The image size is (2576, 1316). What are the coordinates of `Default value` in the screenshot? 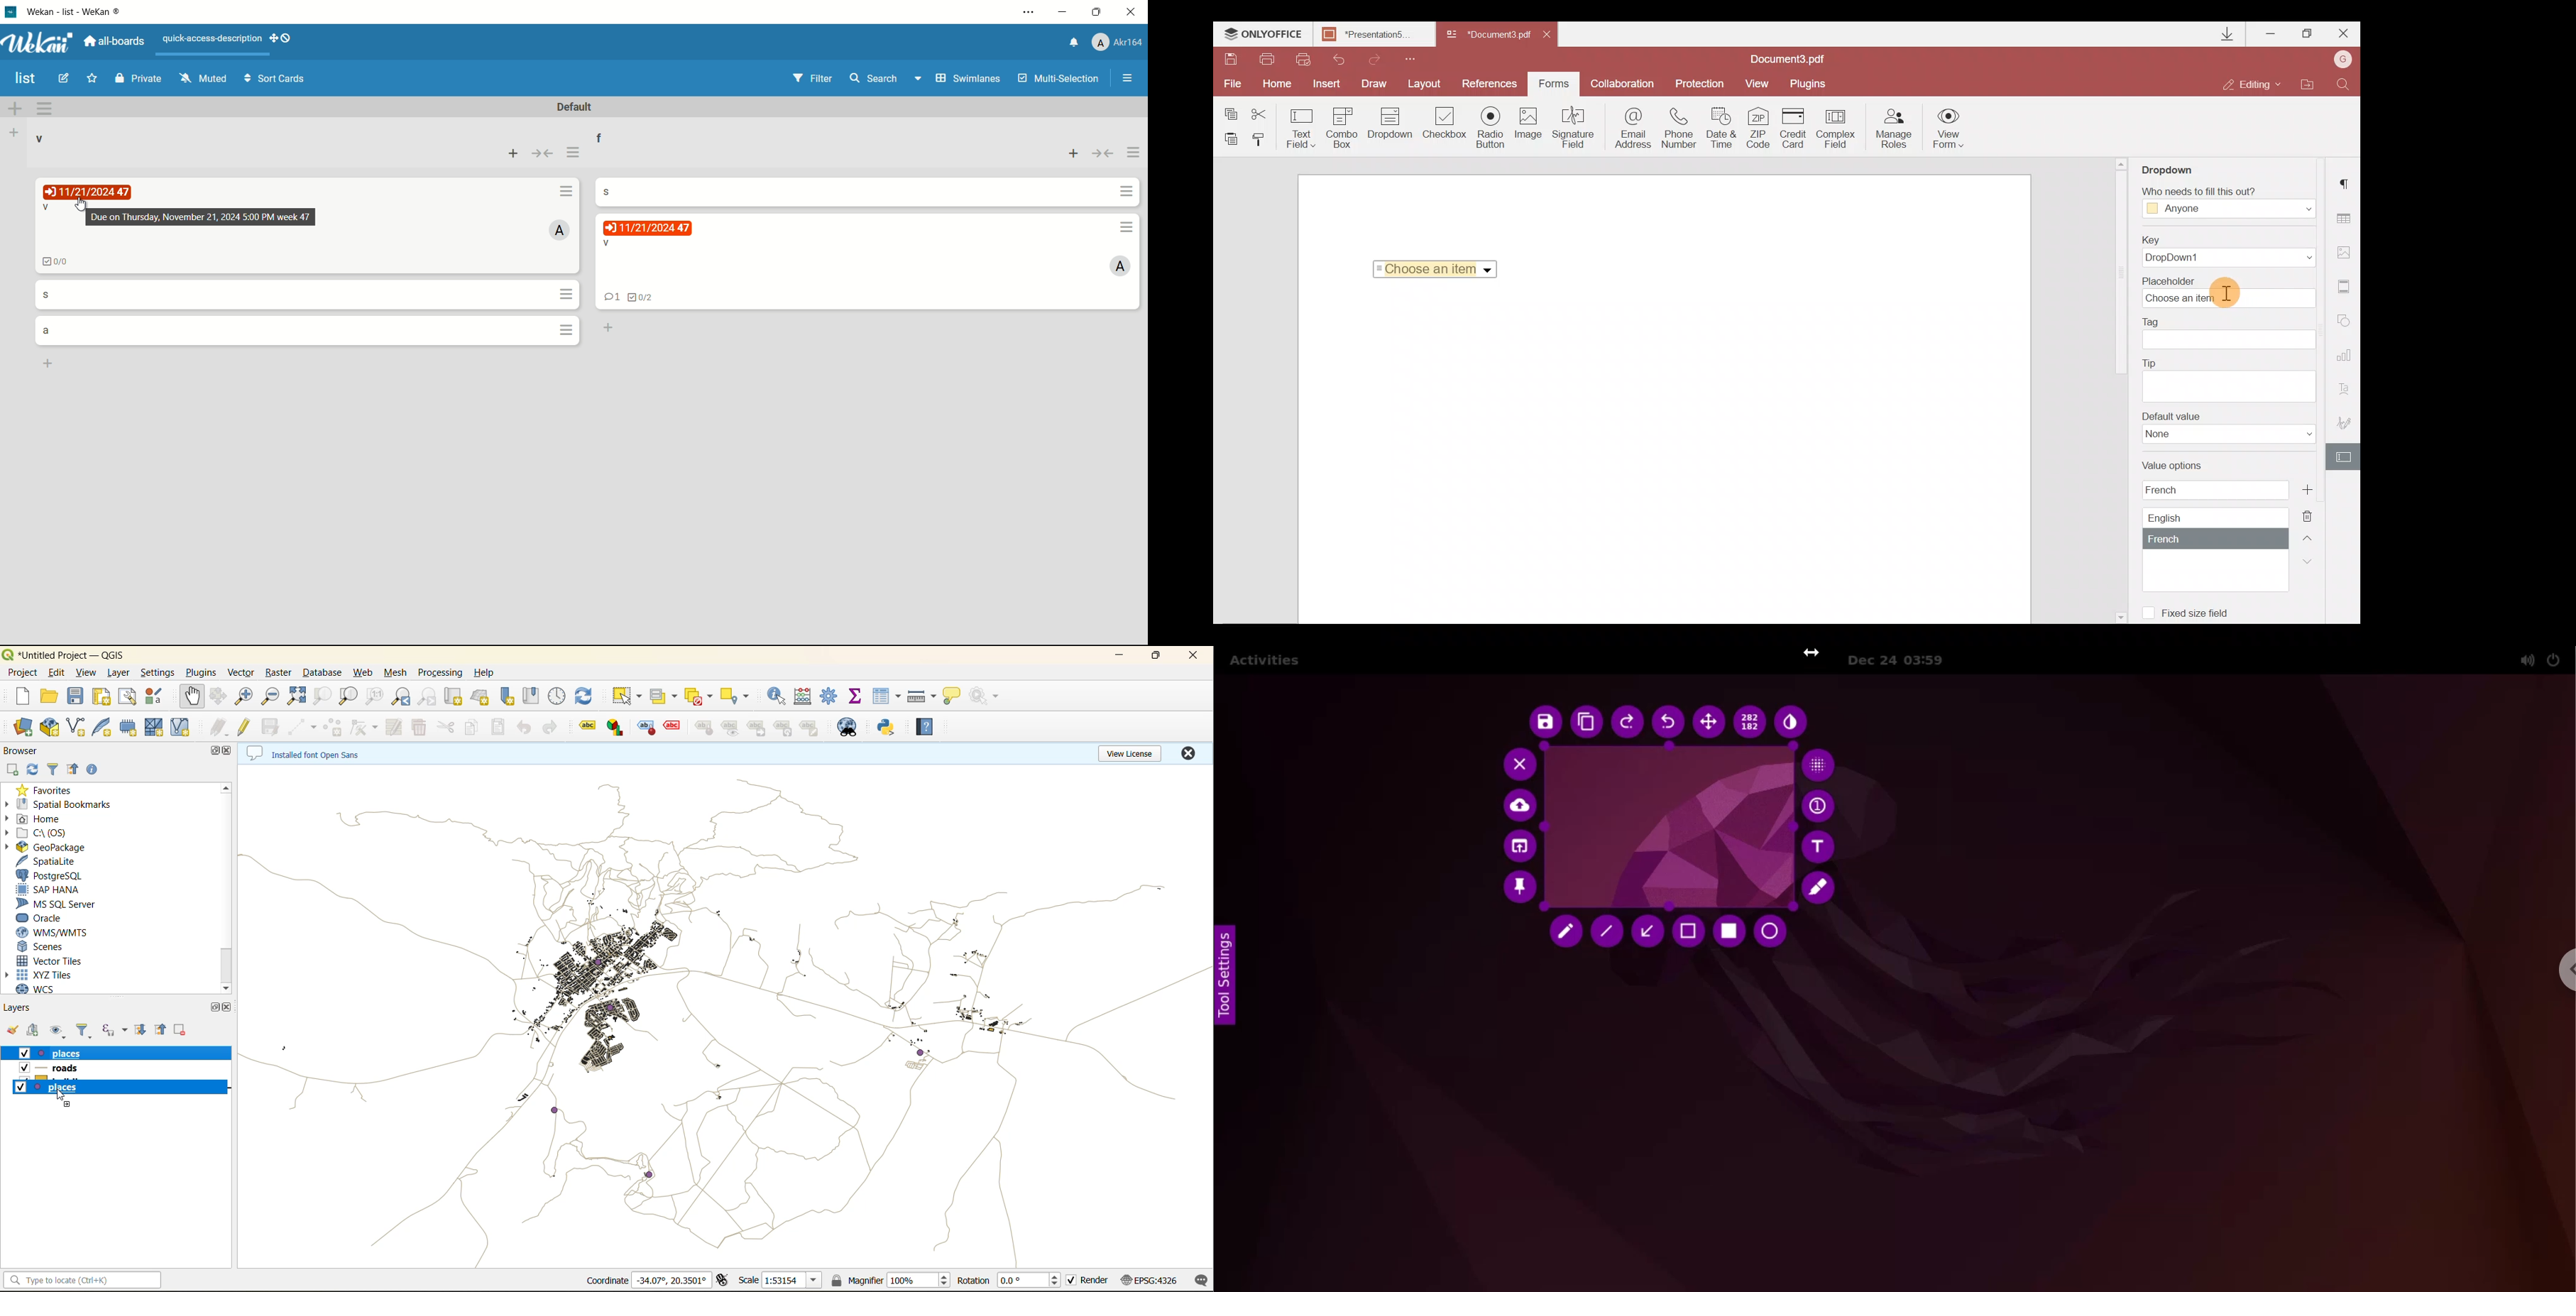 It's located at (2229, 428).